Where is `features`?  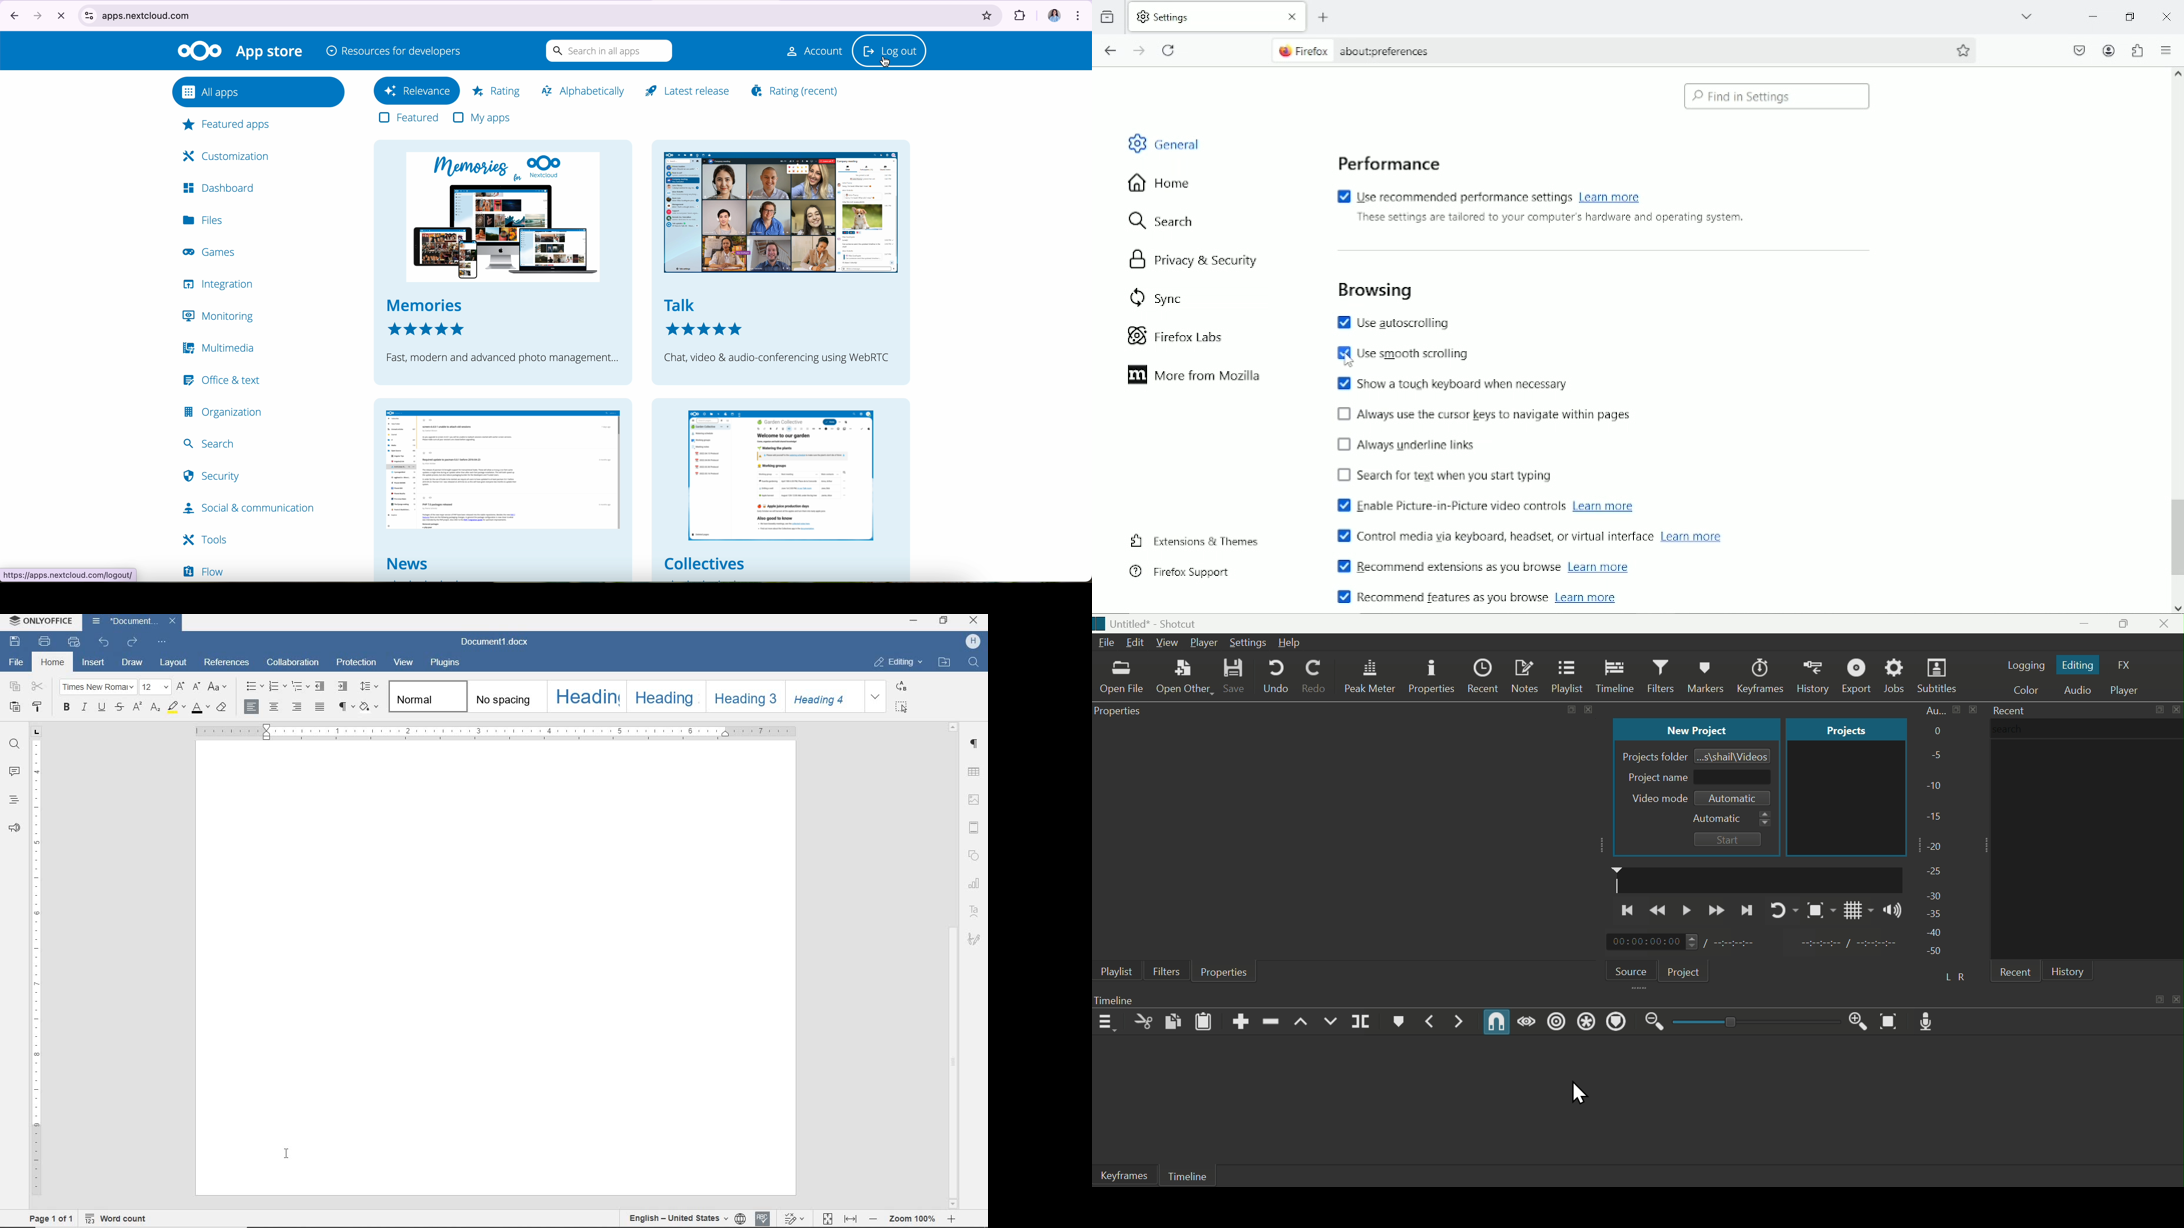
features is located at coordinates (408, 117).